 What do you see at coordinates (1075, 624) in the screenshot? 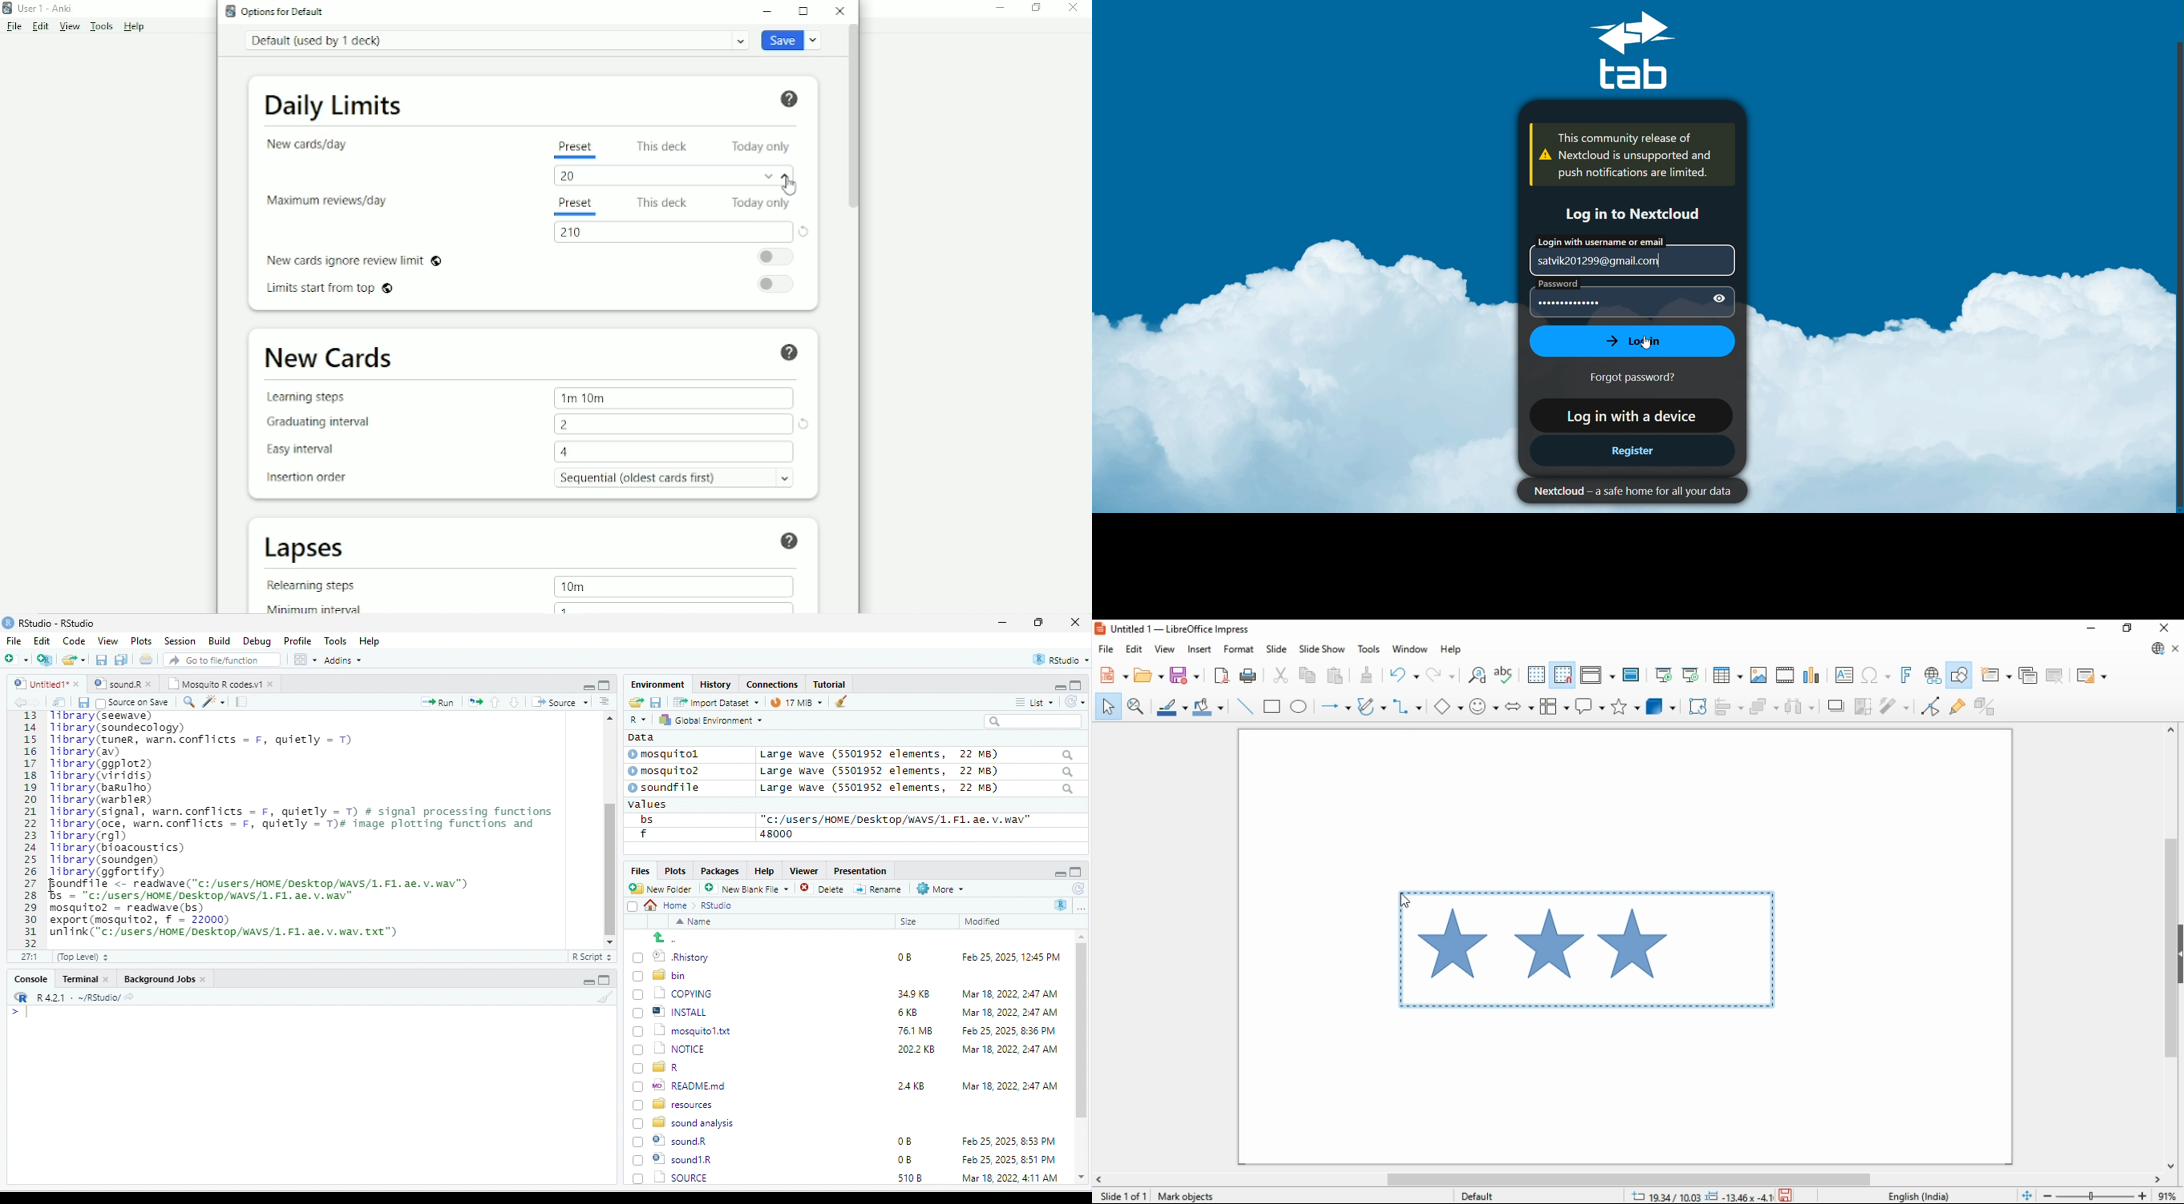
I see `close` at bounding box center [1075, 624].